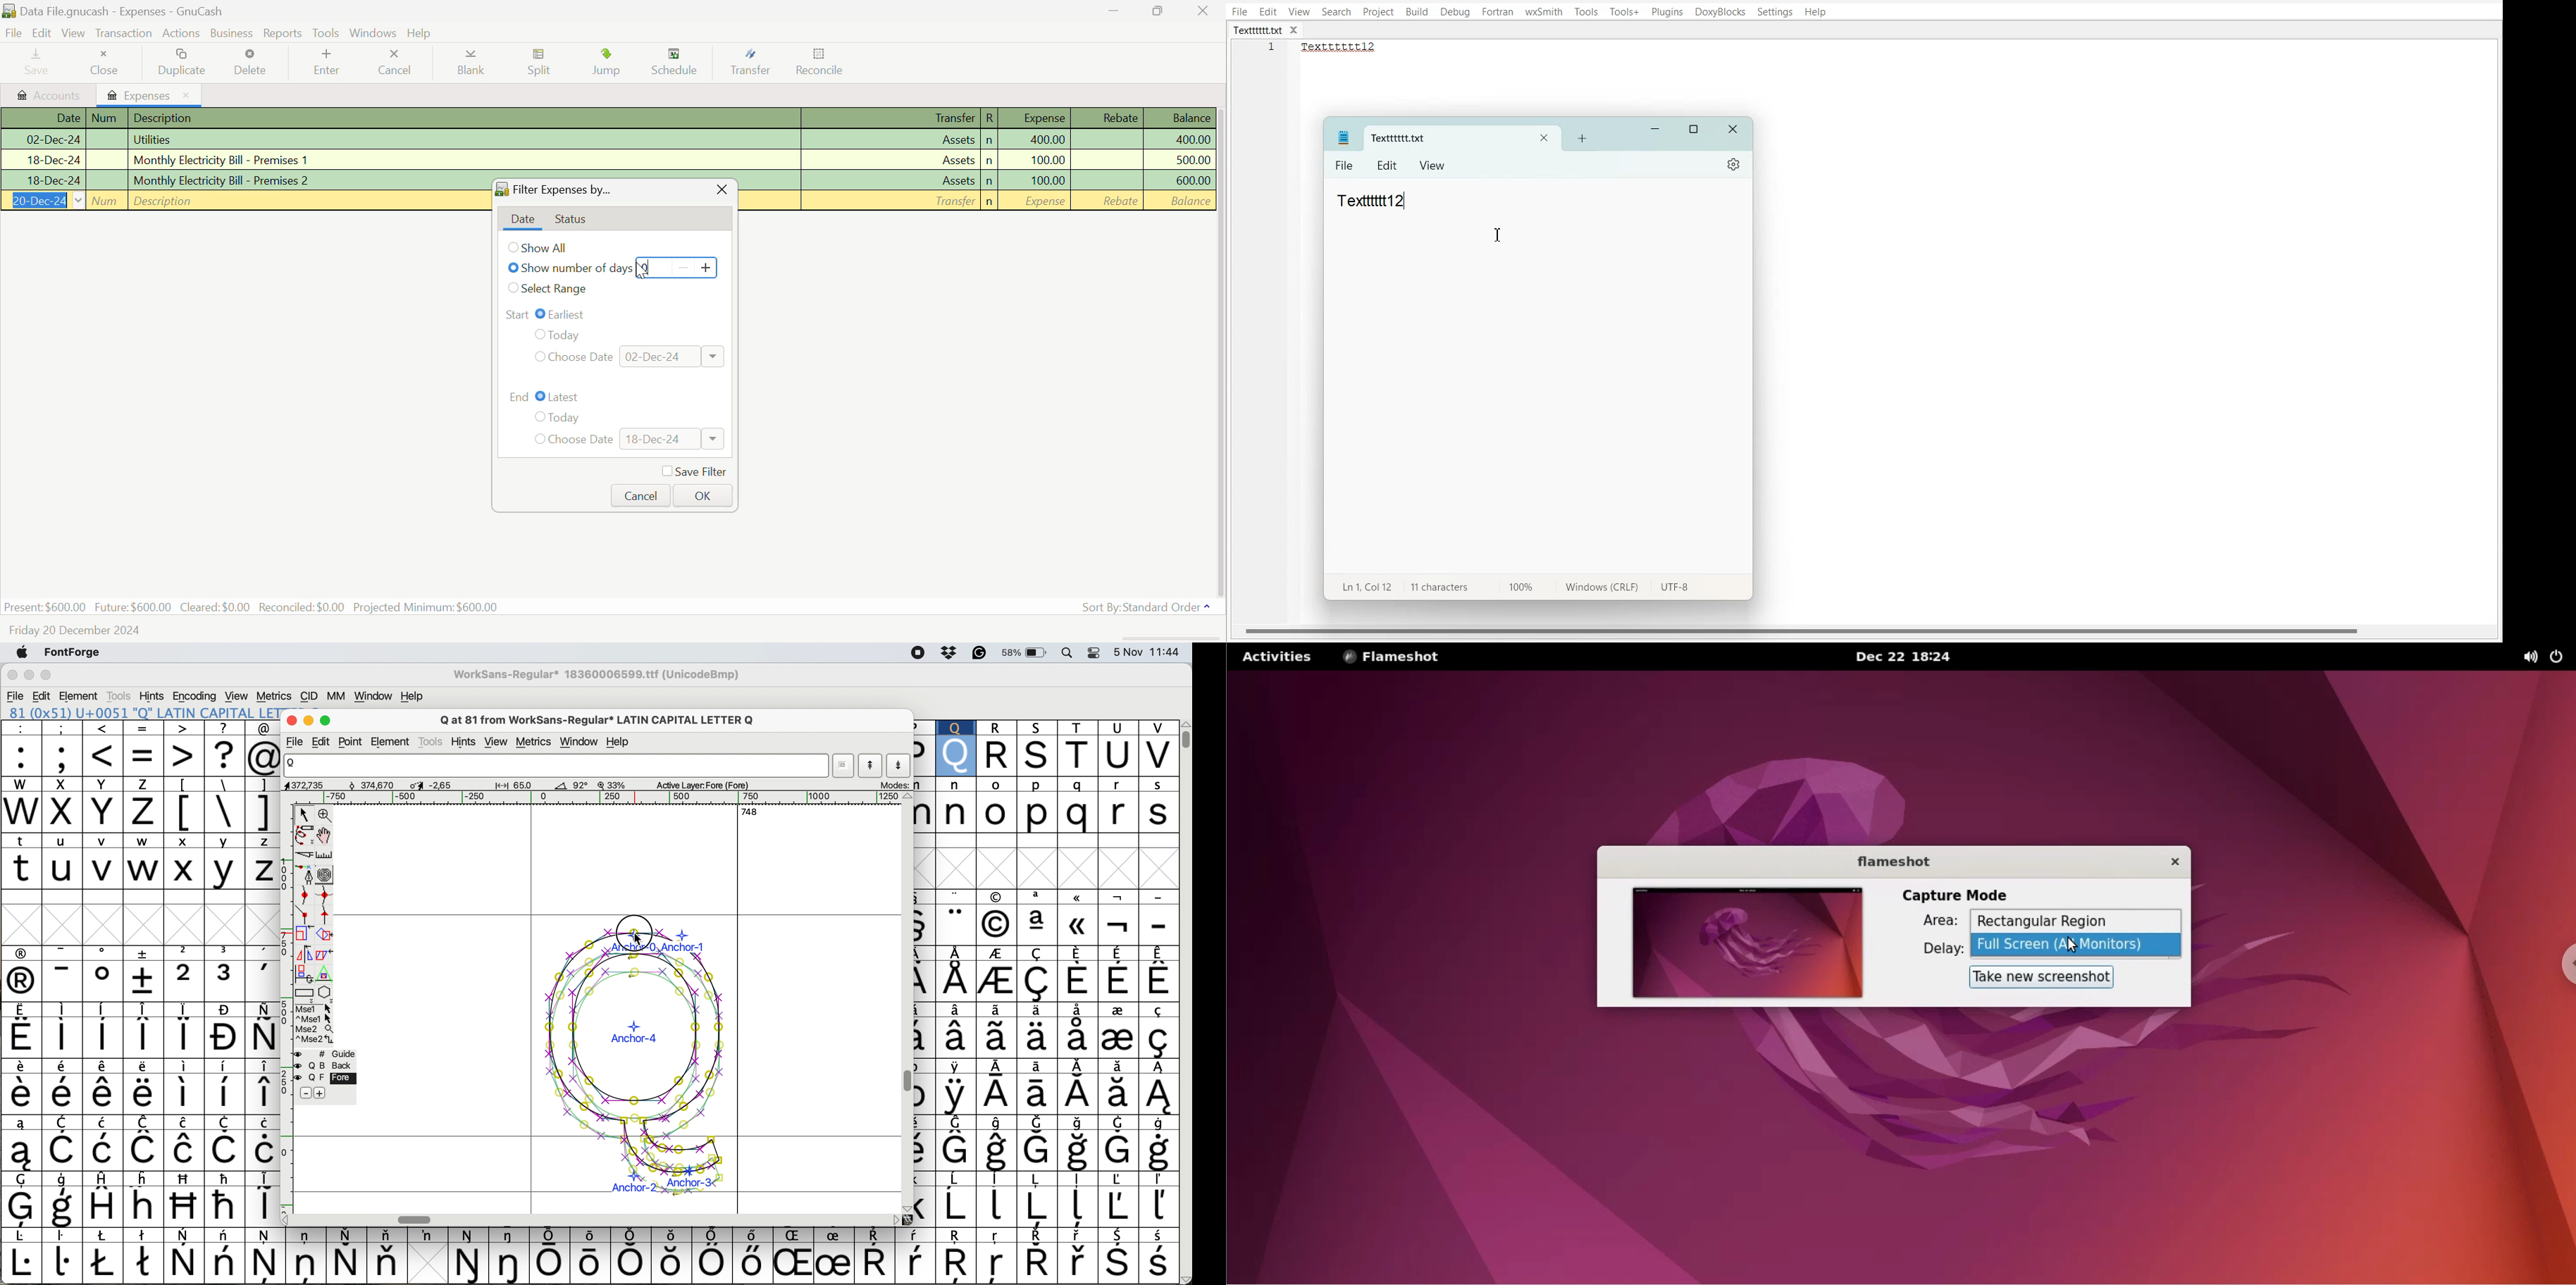 The image size is (2576, 1288). Describe the element at coordinates (1146, 656) in the screenshot. I see `5 Nov 11:44` at that location.